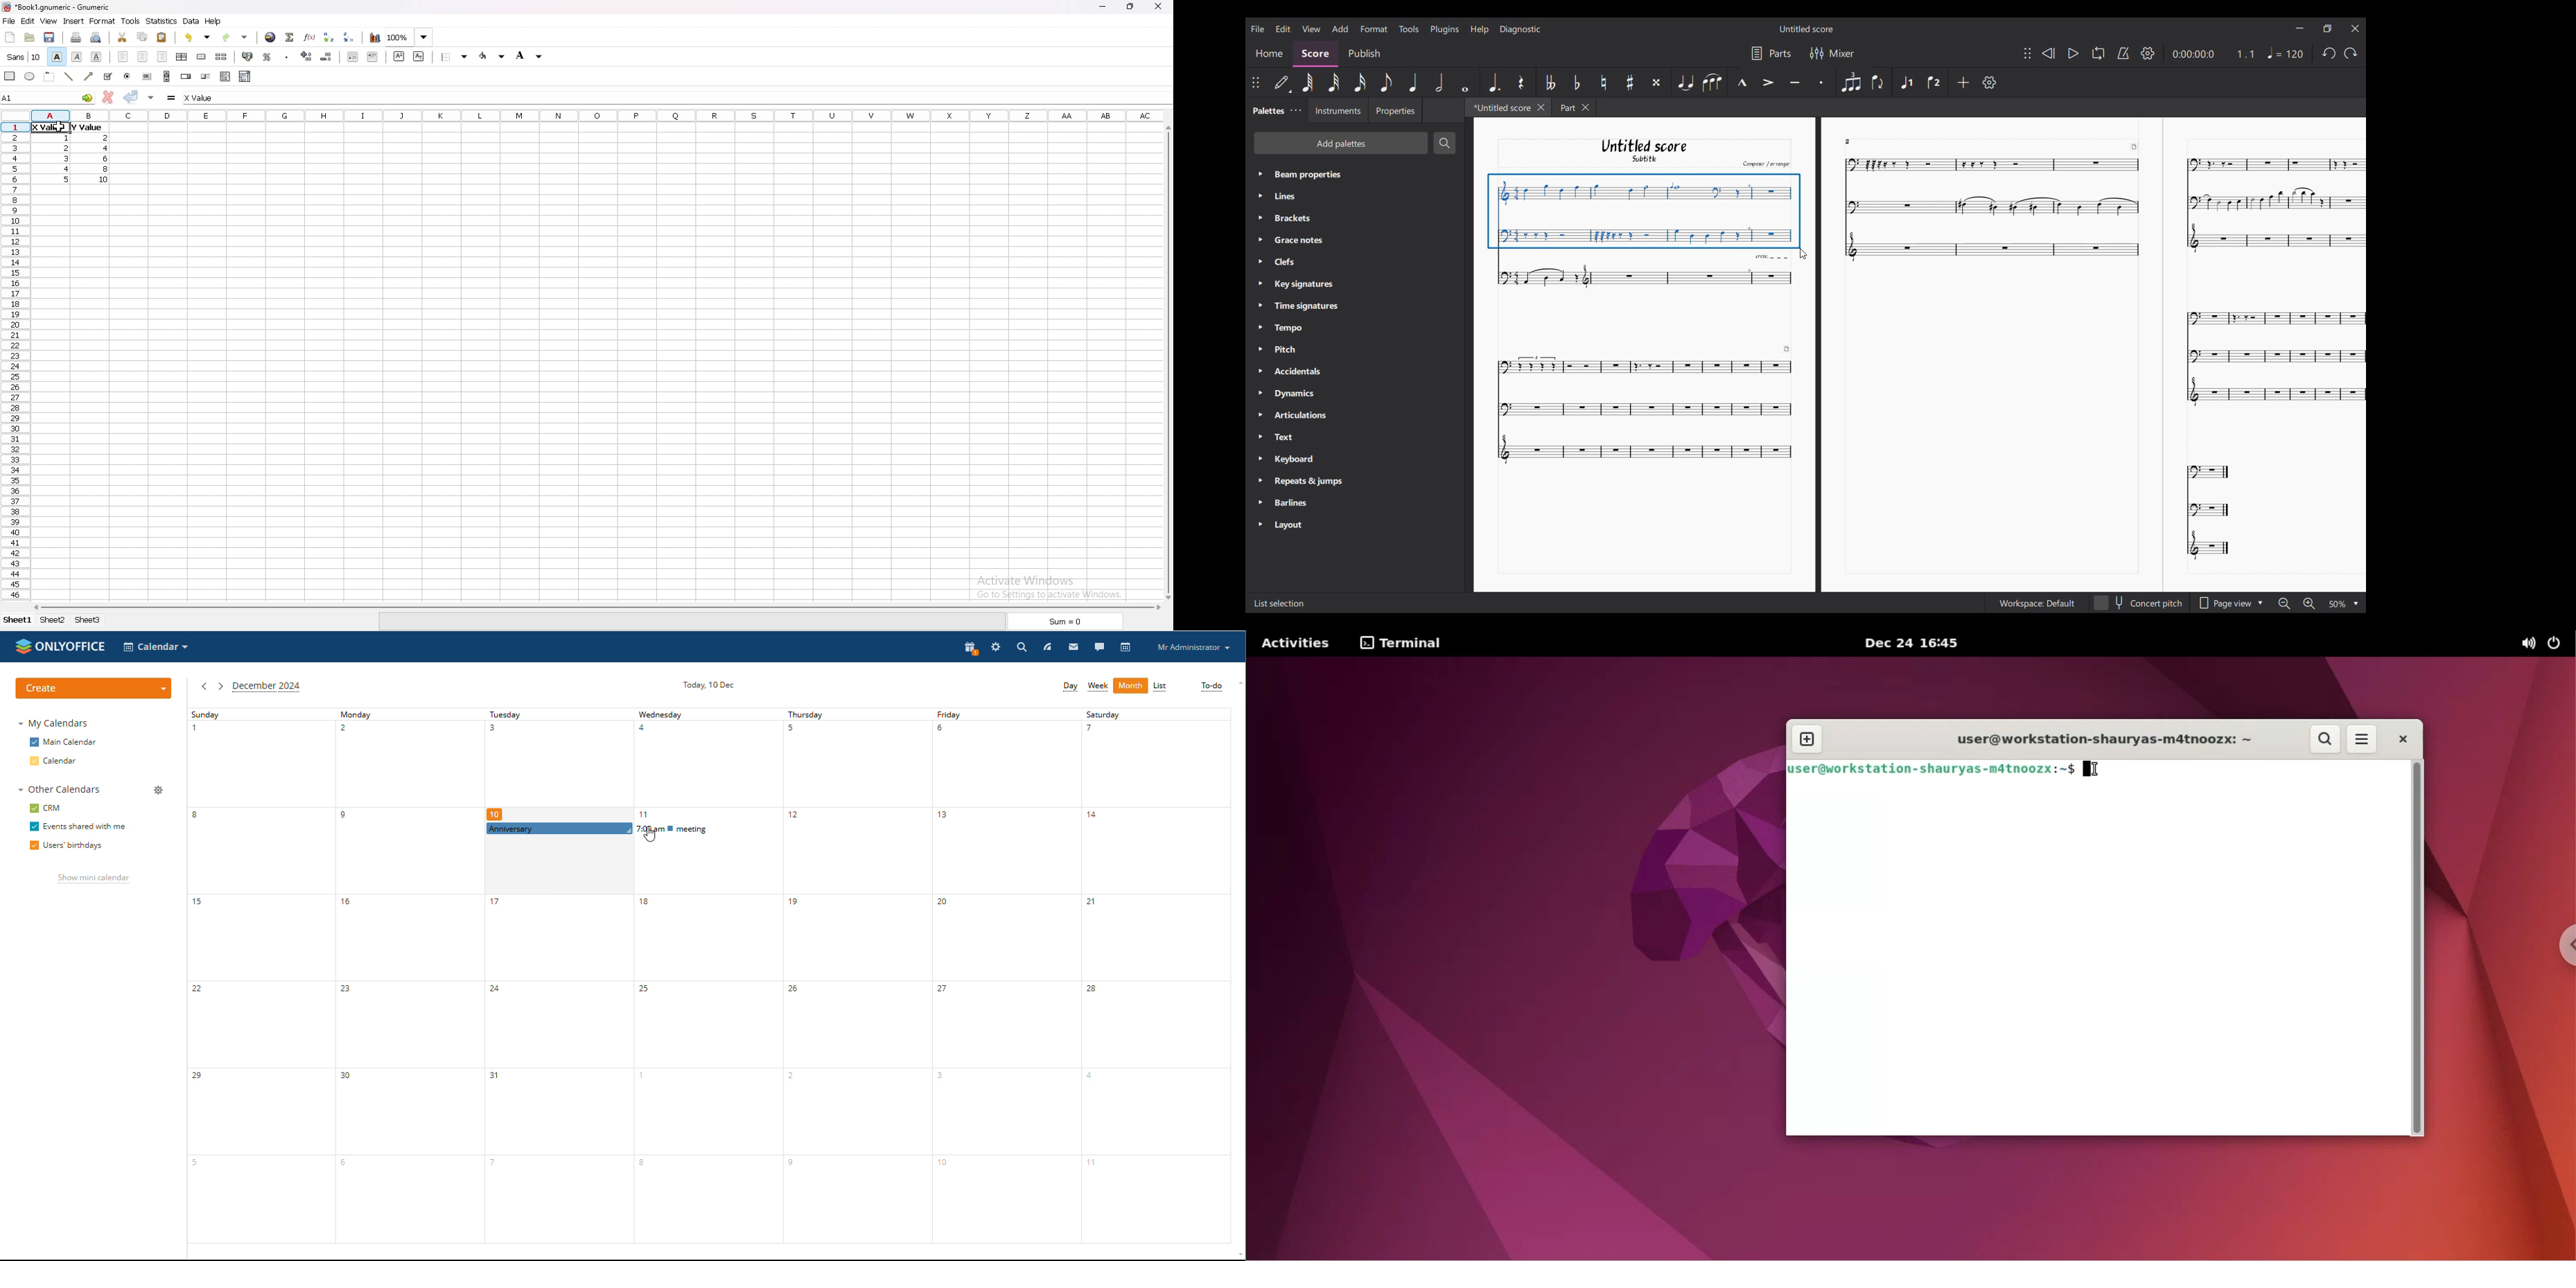  What do you see at coordinates (270, 37) in the screenshot?
I see `hyperlink` at bounding box center [270, 37].